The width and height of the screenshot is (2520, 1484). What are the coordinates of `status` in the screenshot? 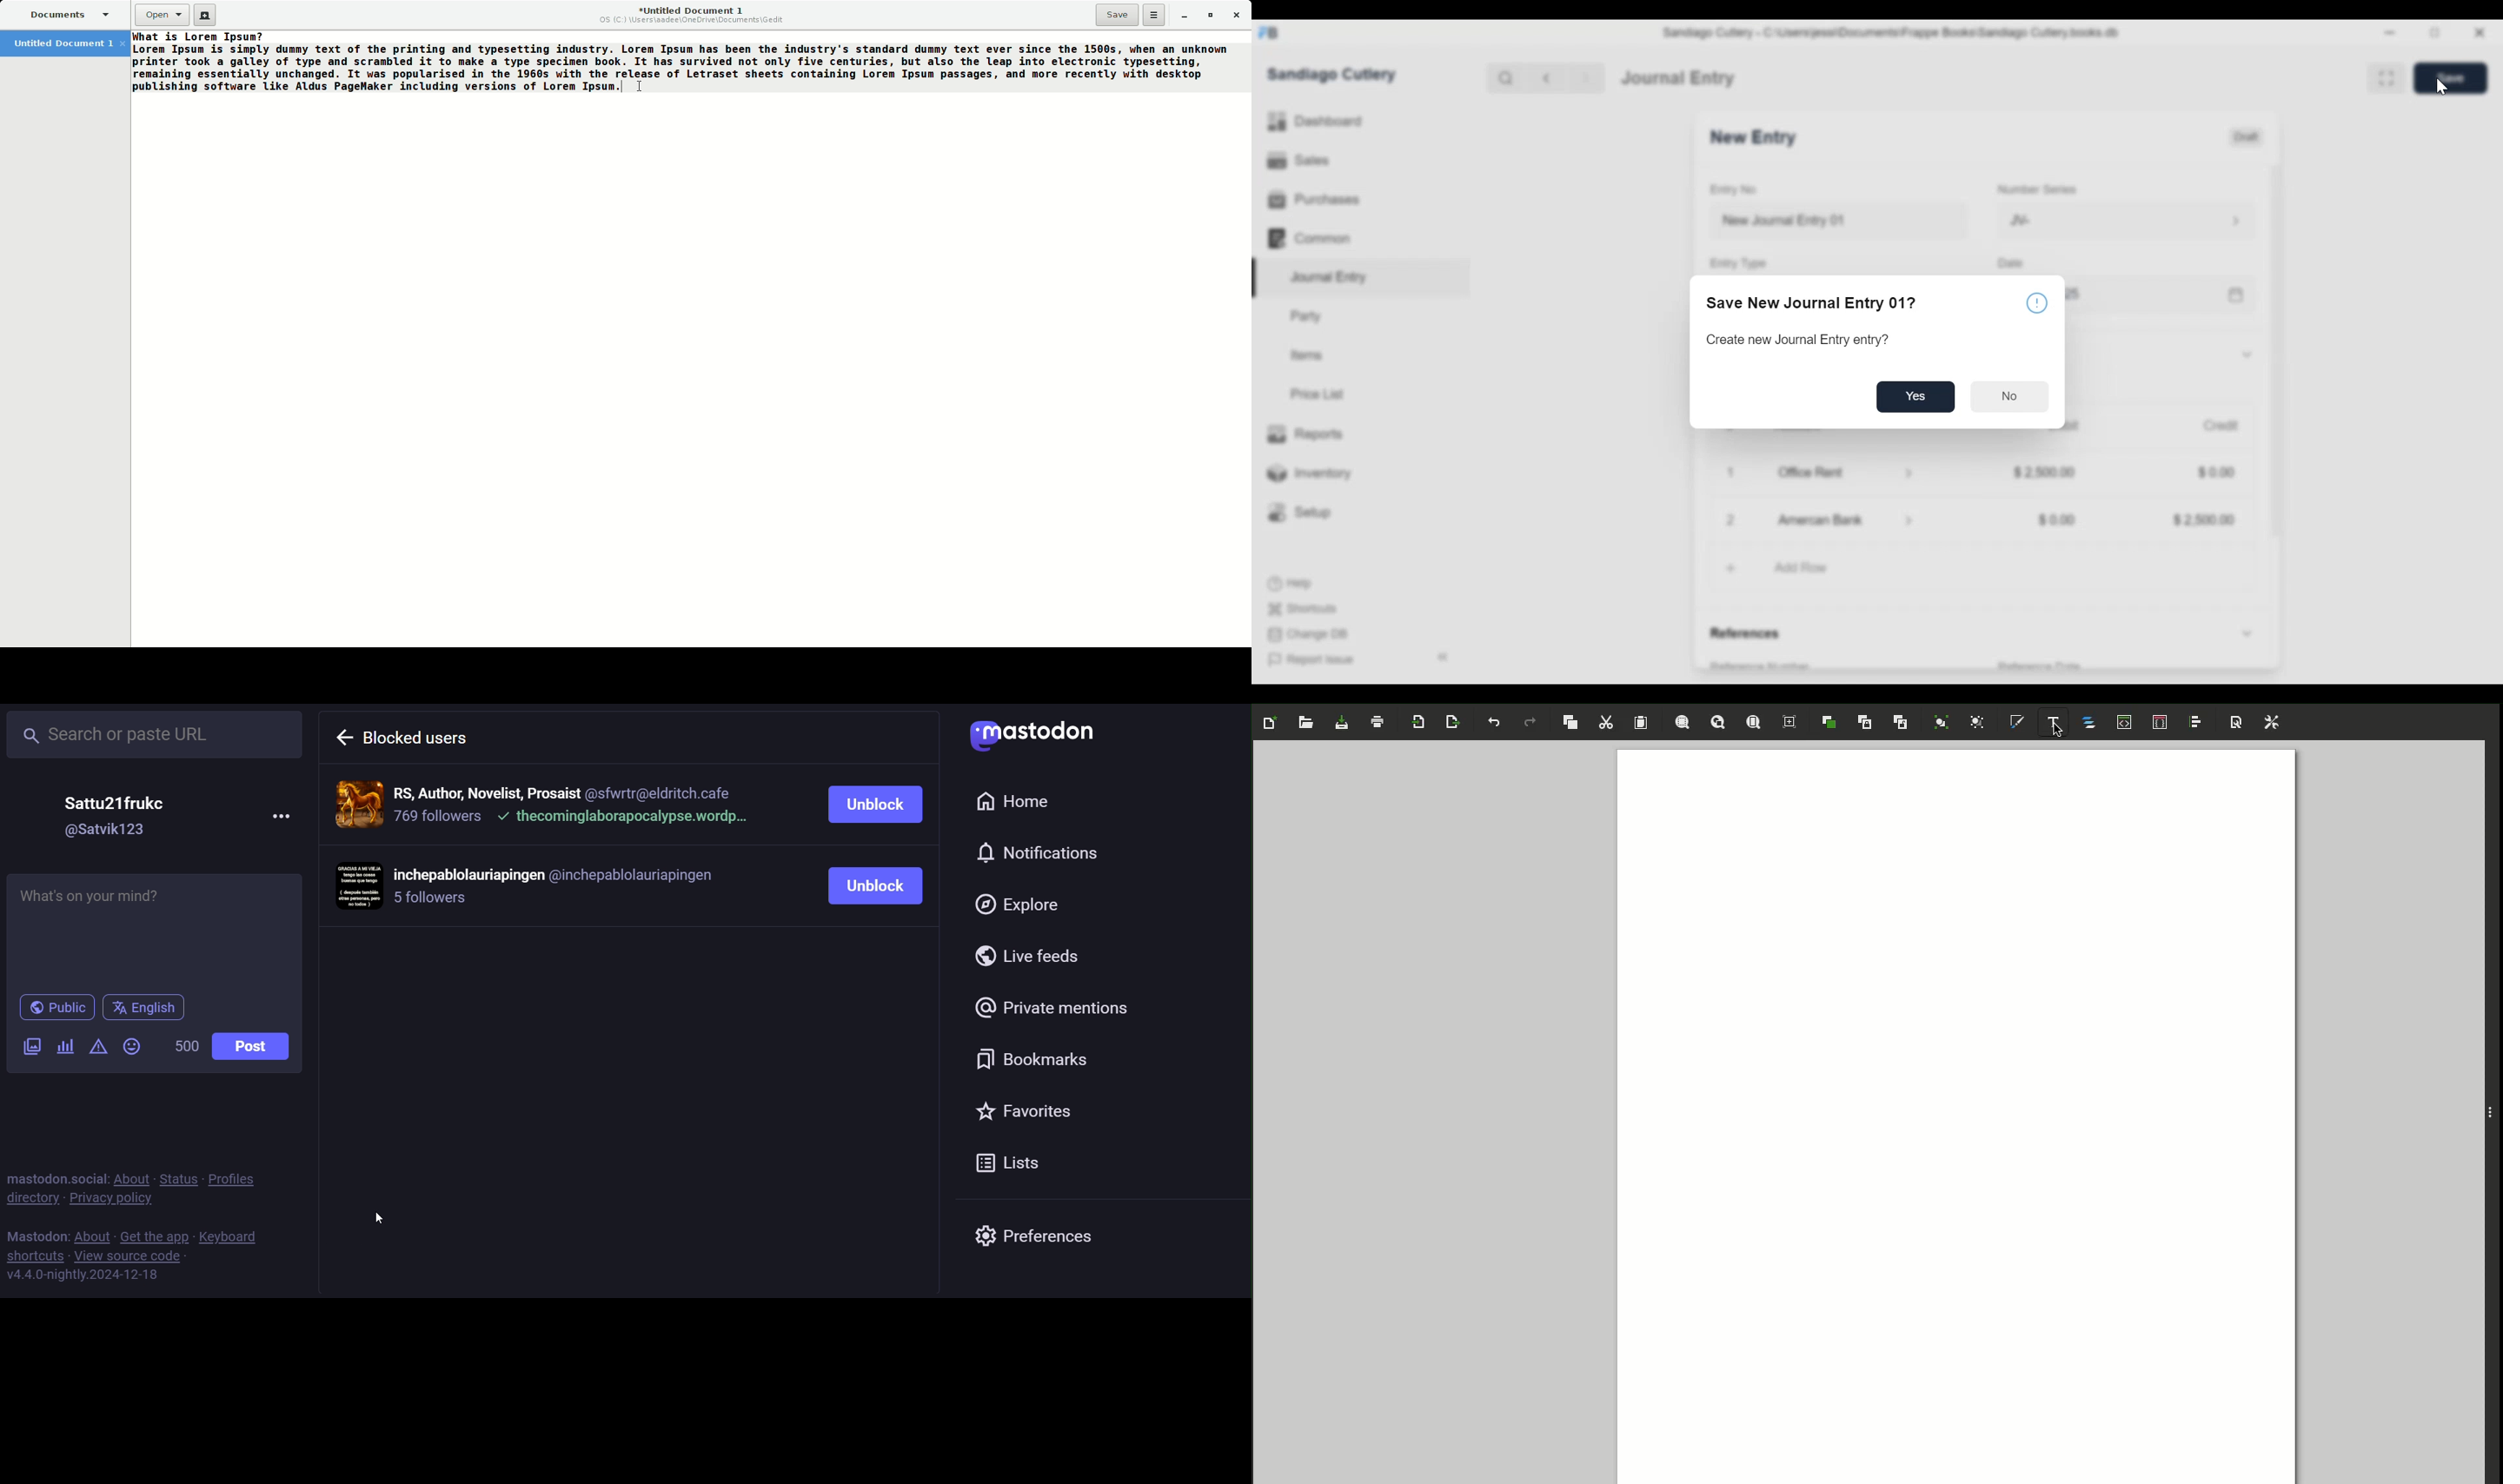 It's located at (181, 1172).